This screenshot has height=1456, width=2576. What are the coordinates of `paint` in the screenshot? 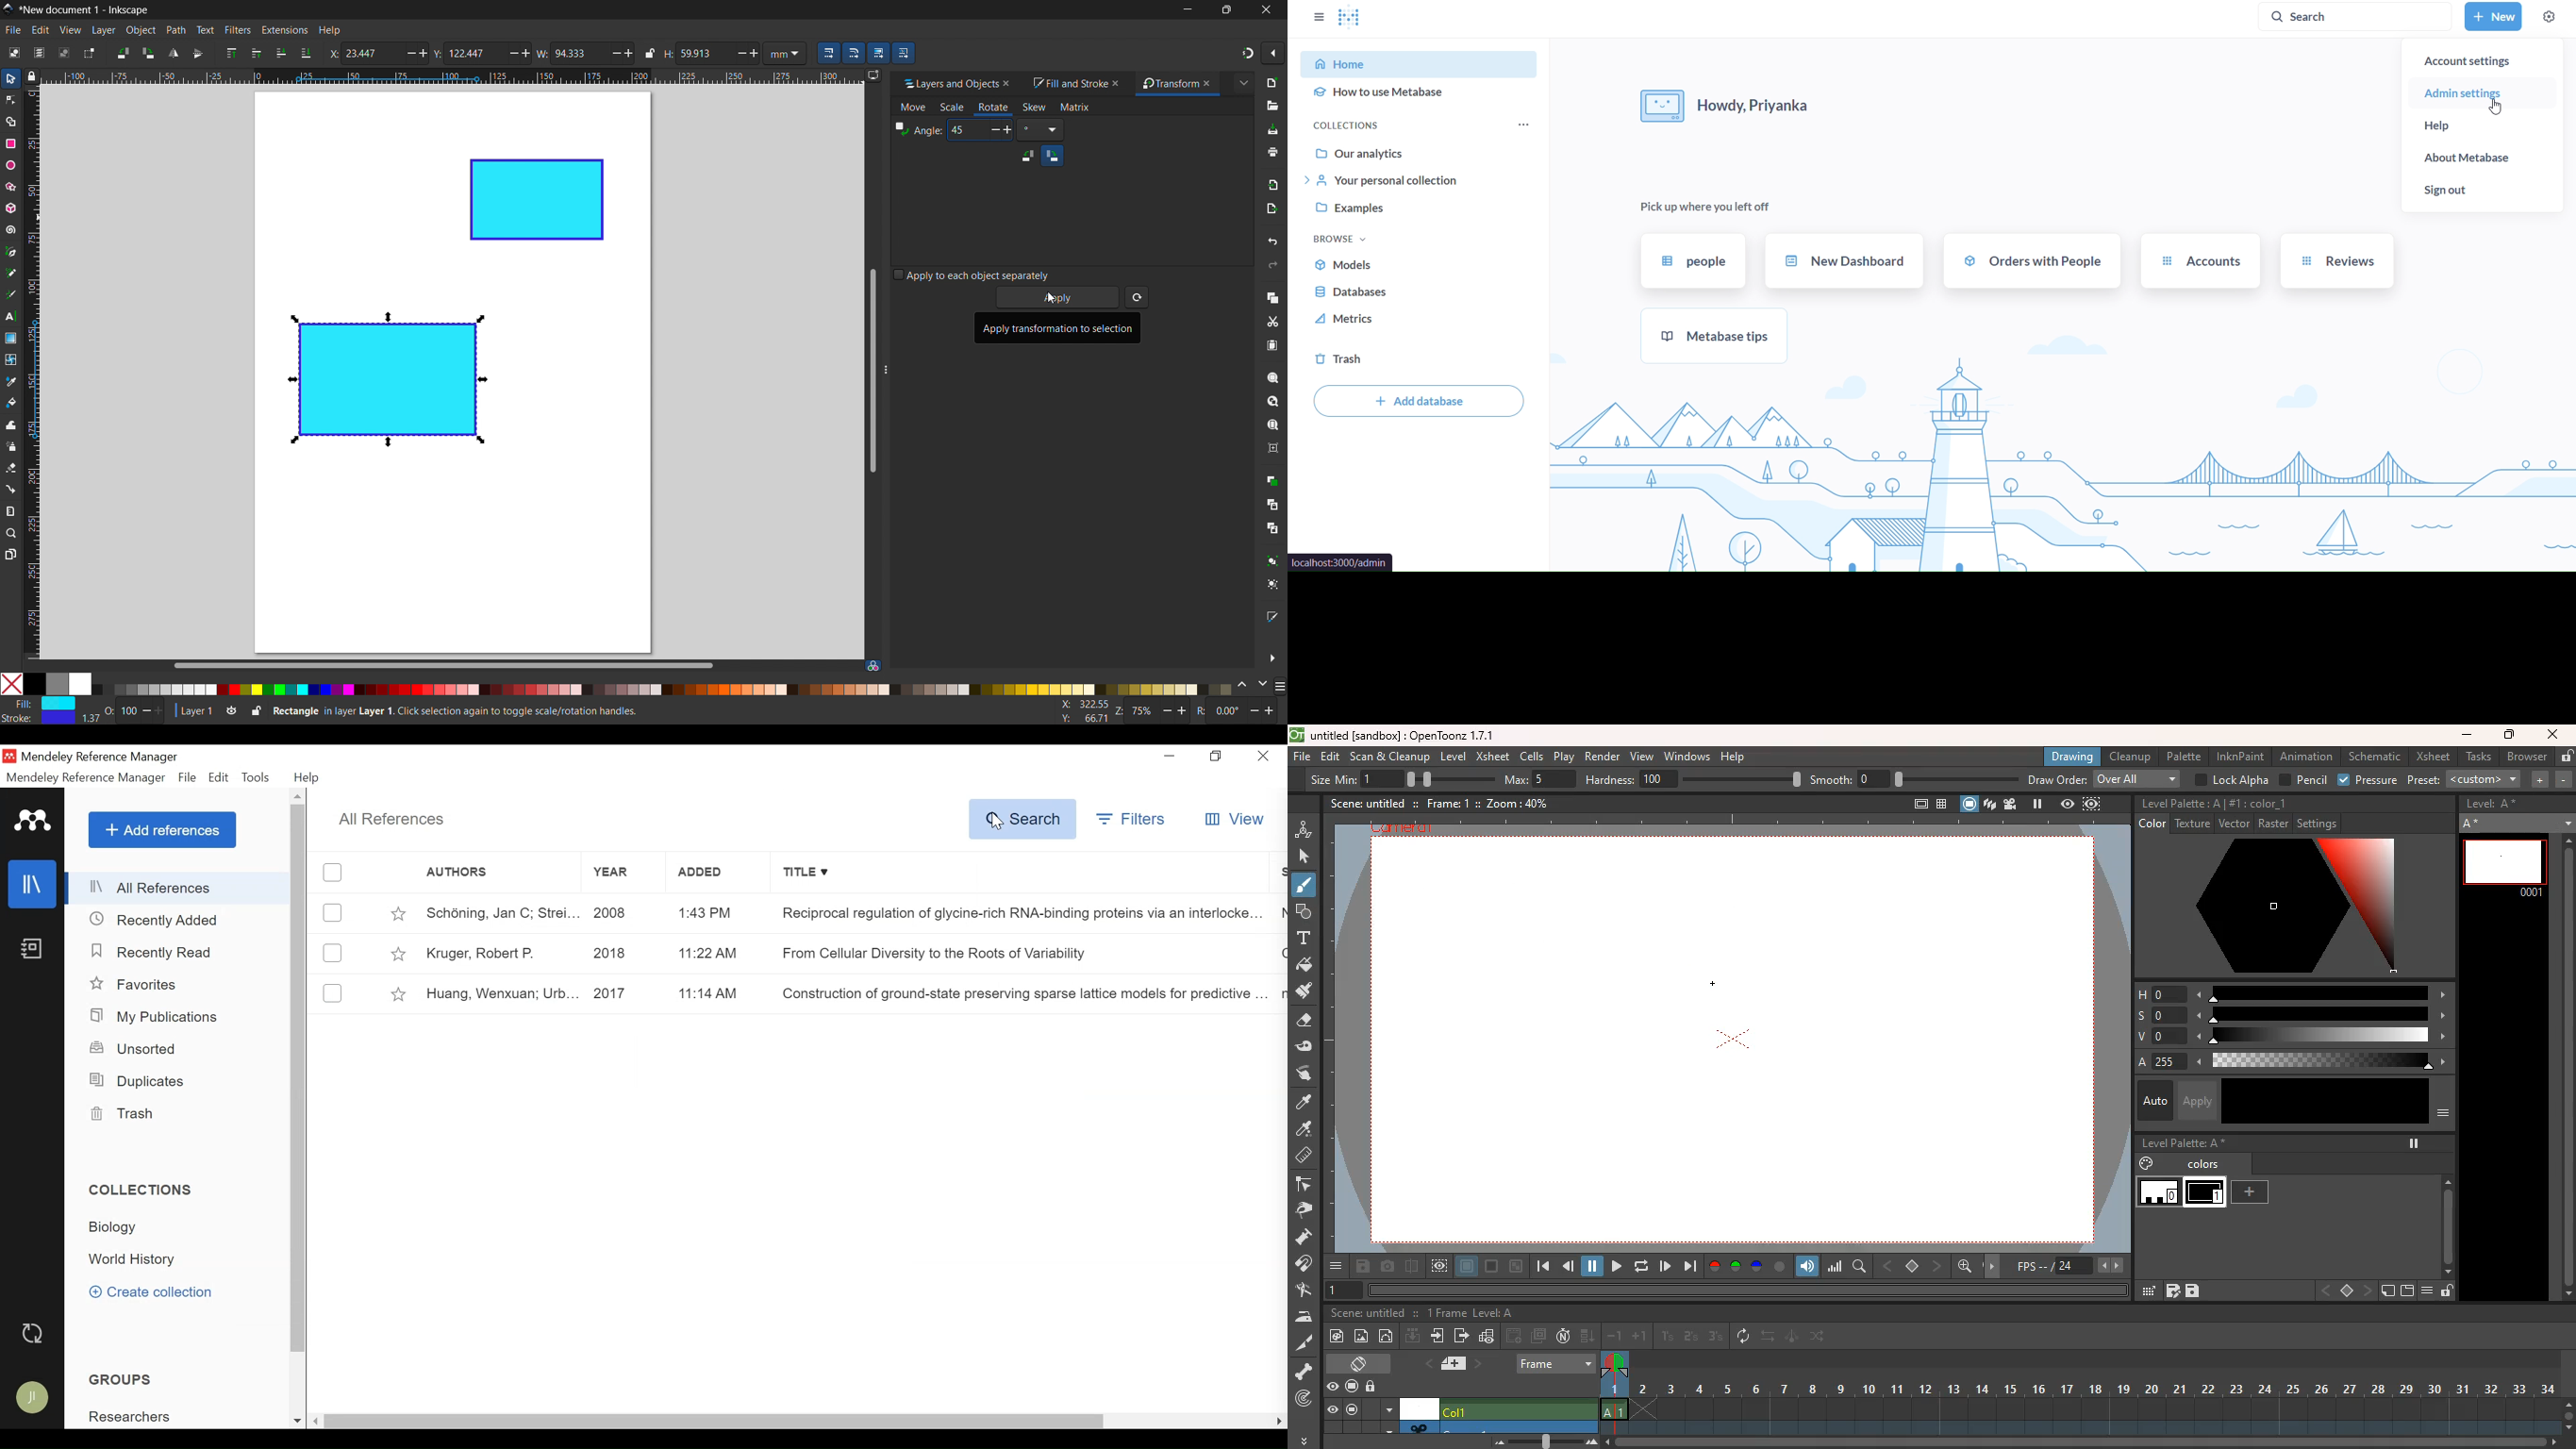 It's located at (1339, 1336).